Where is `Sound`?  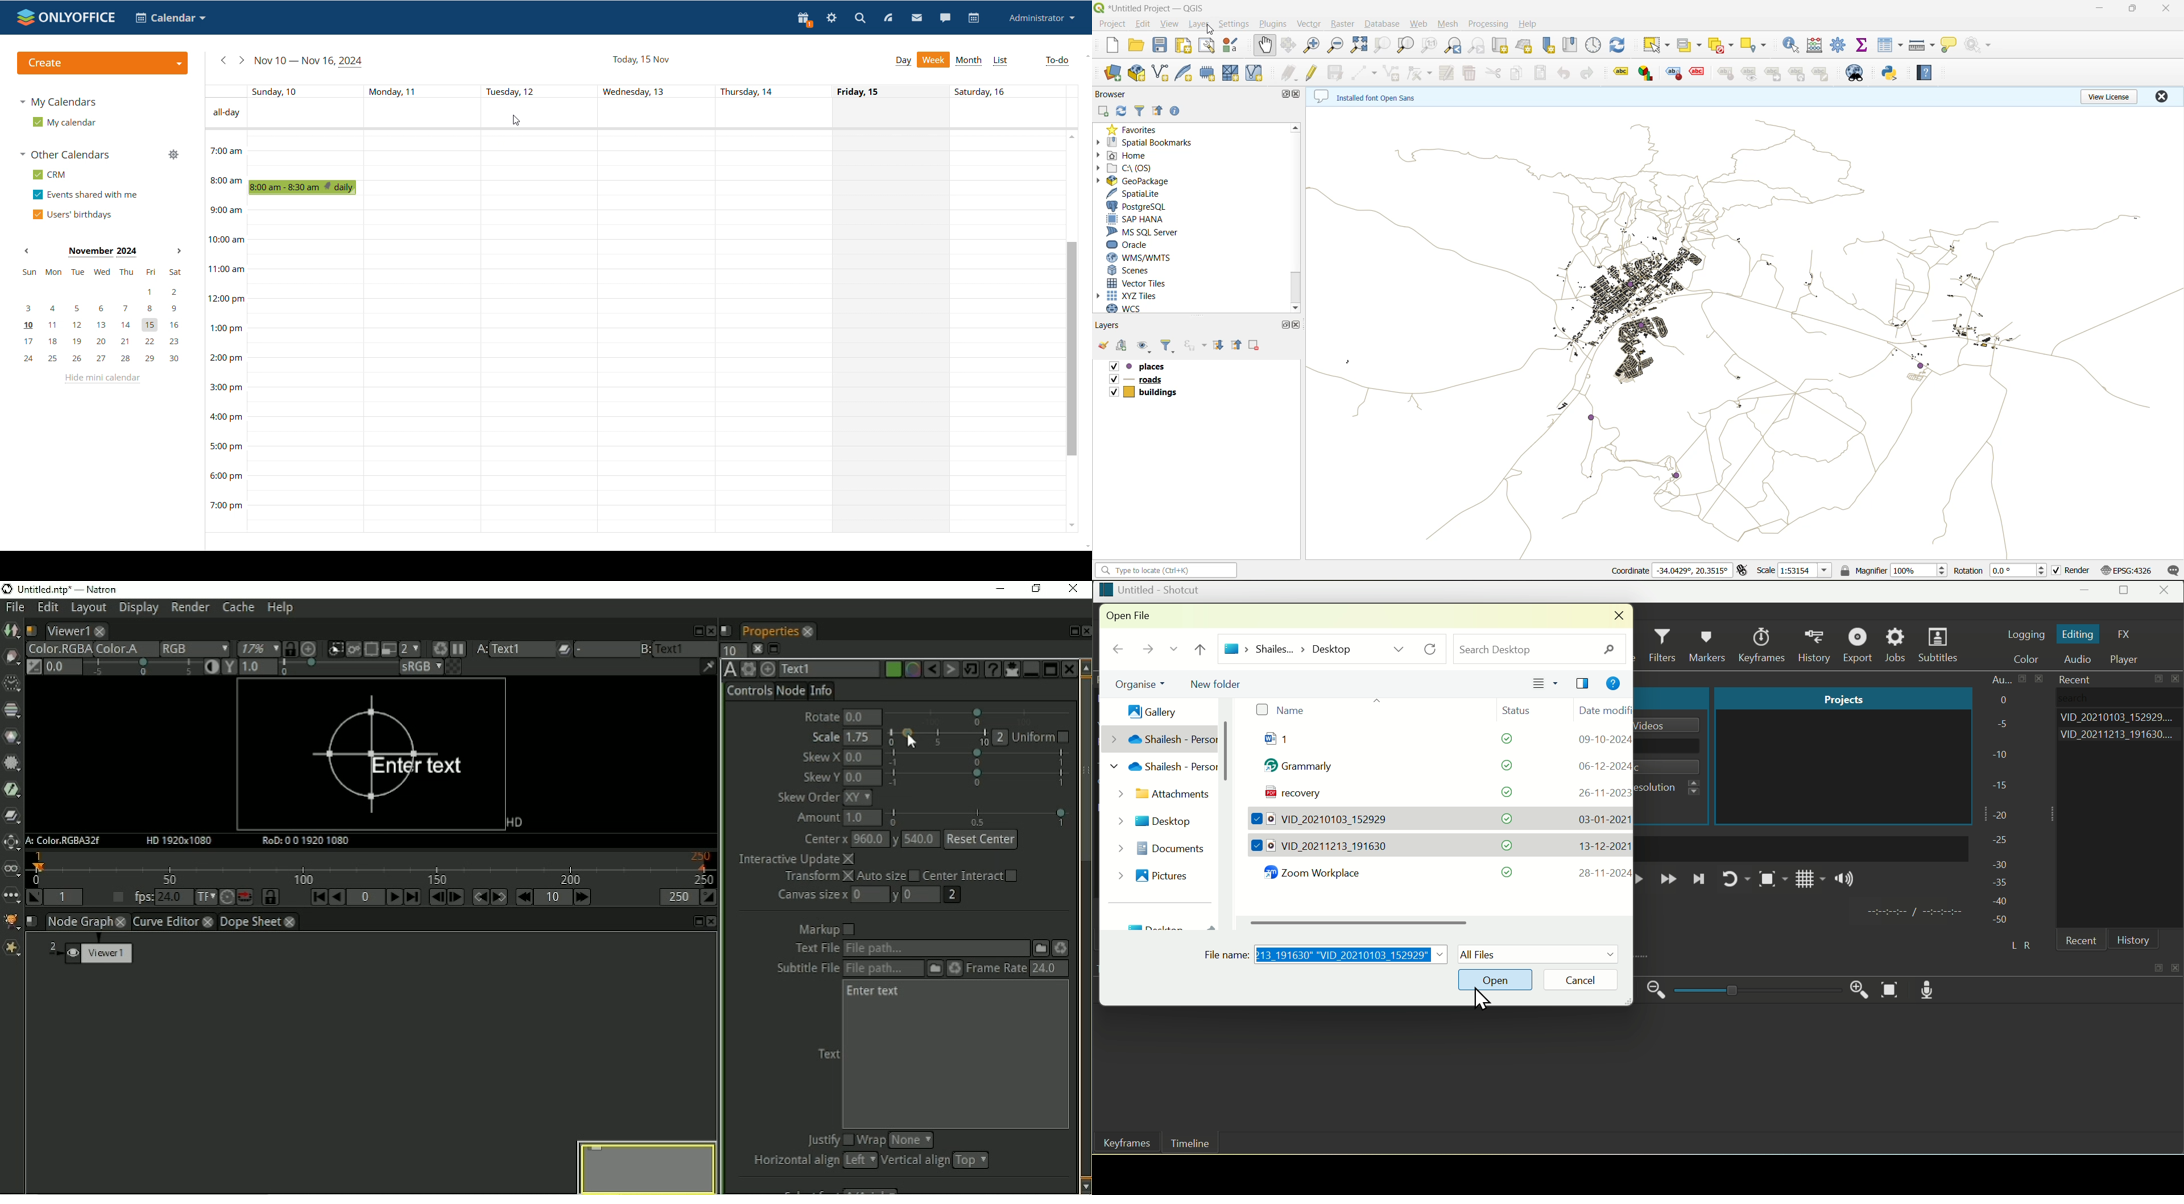
Sound is located at coordinates (1846, 881).